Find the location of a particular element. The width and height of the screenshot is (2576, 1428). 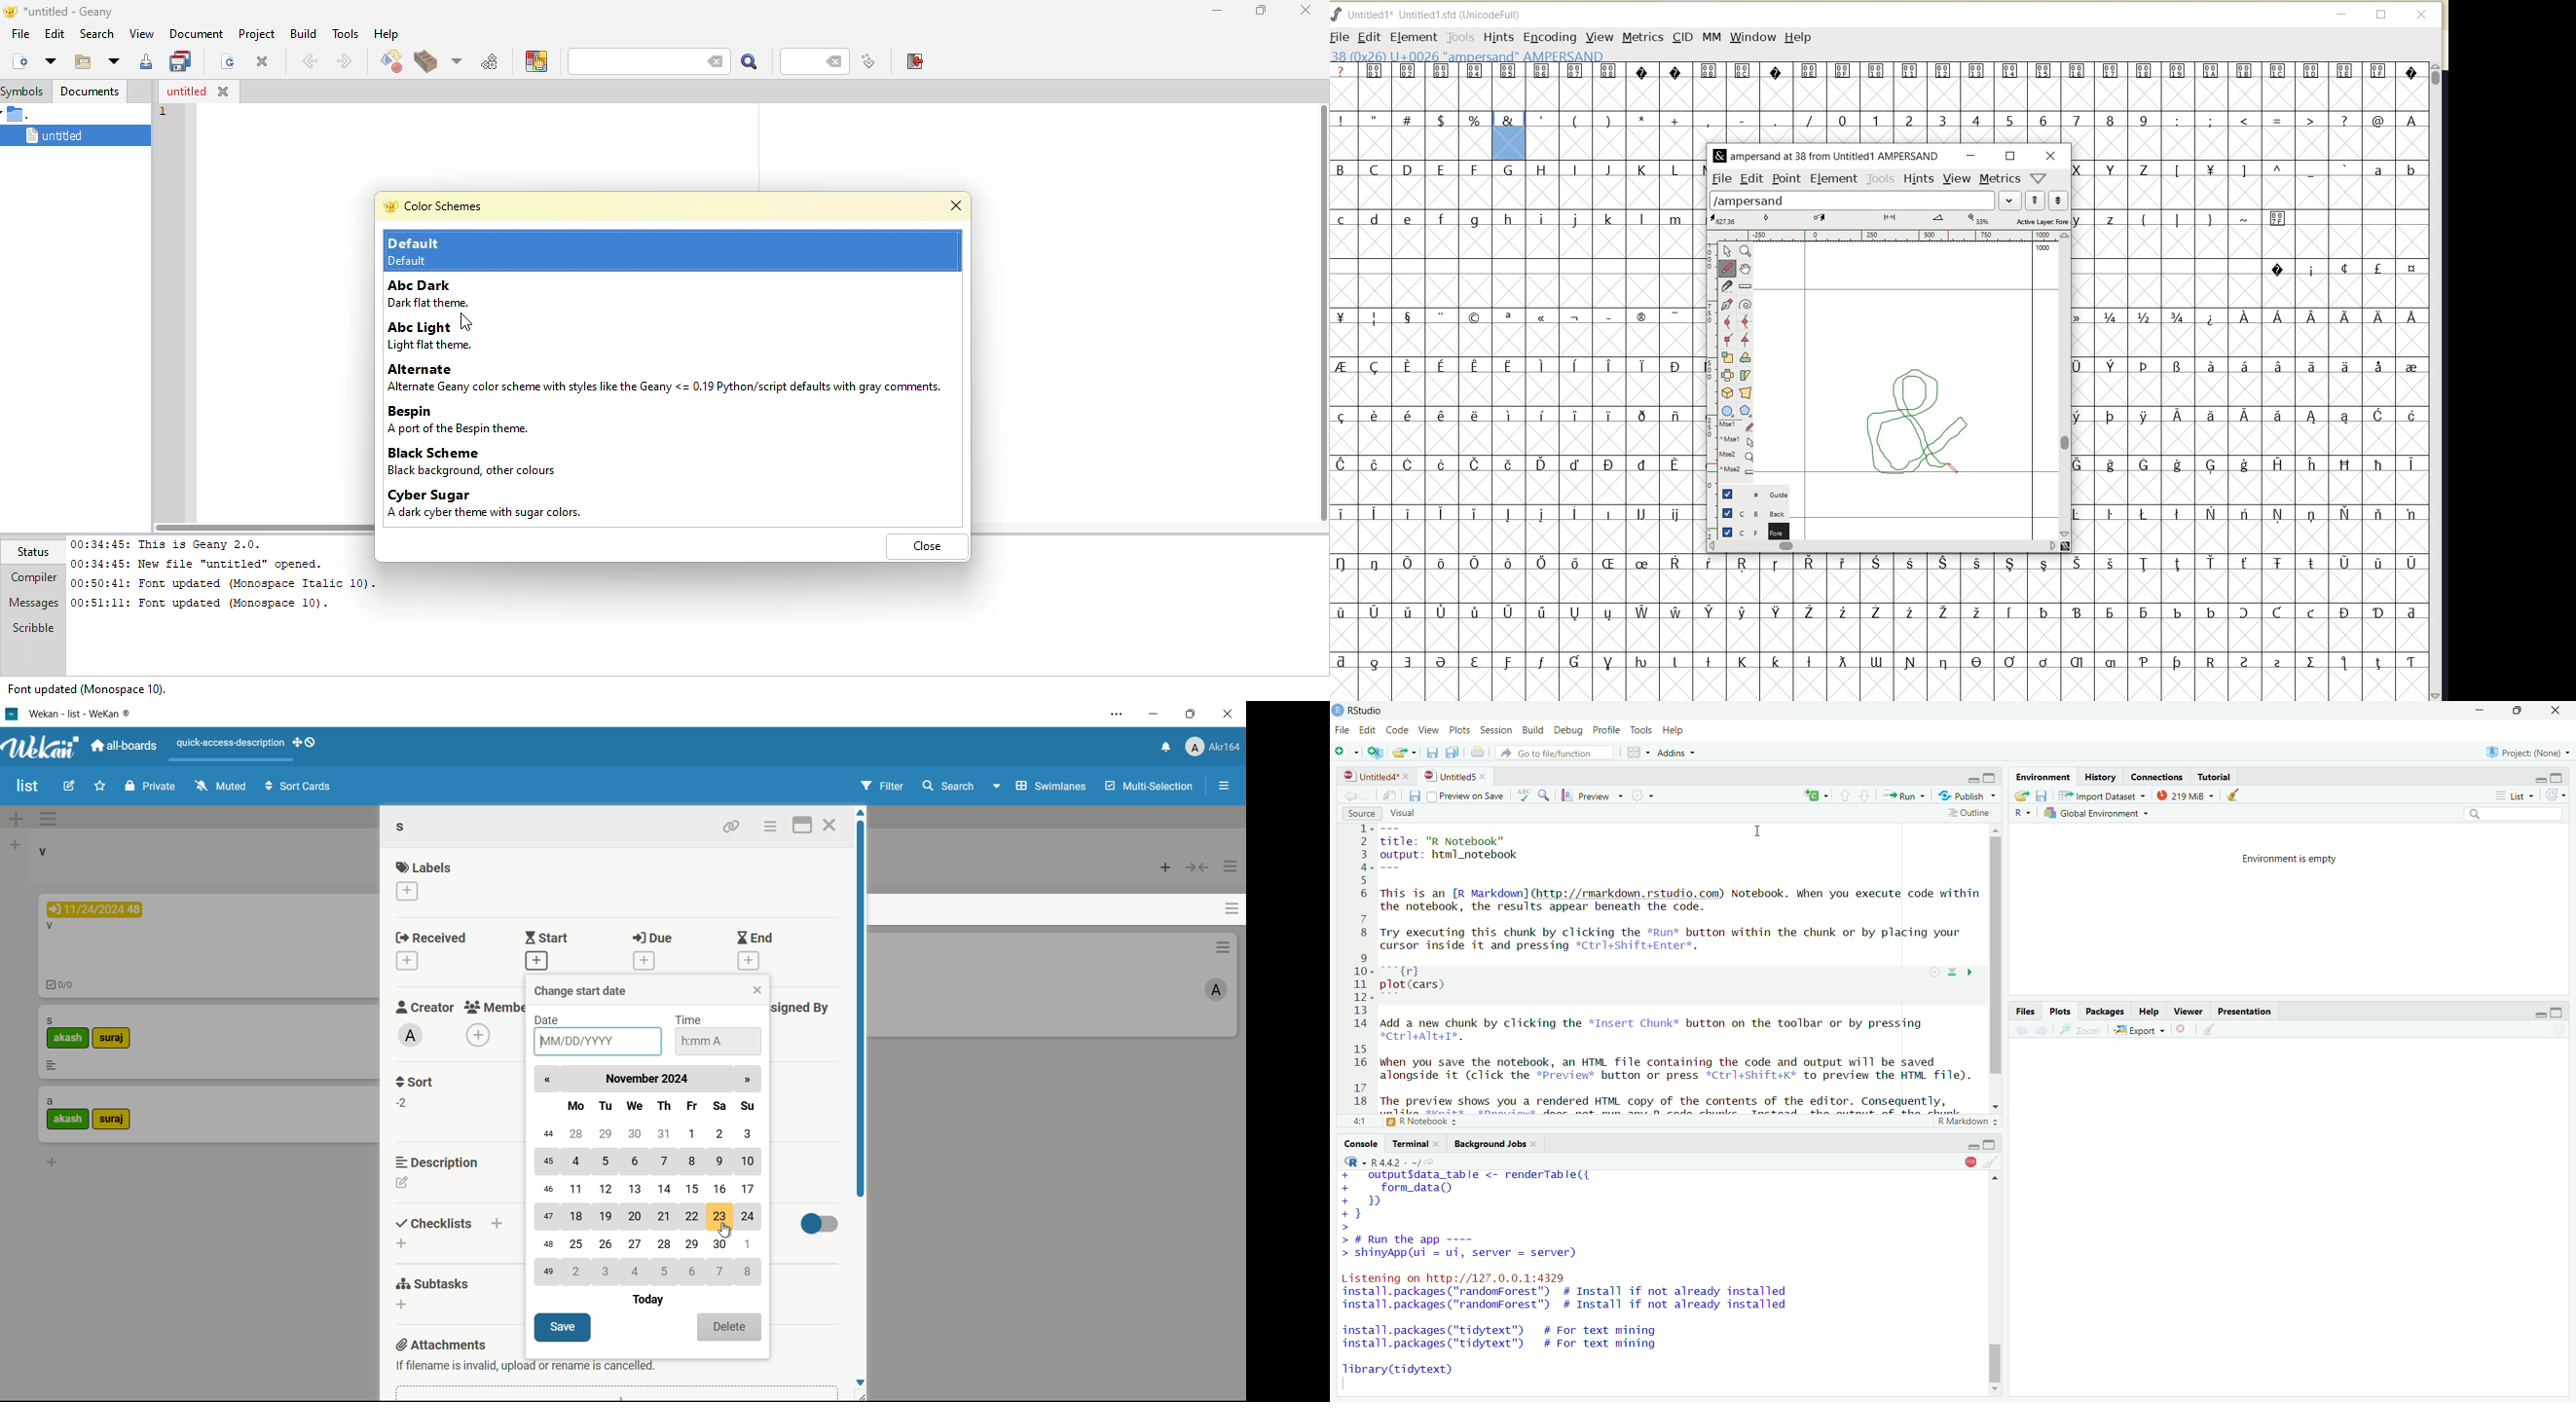

Tutorial is located at coordinates (2214, 777).